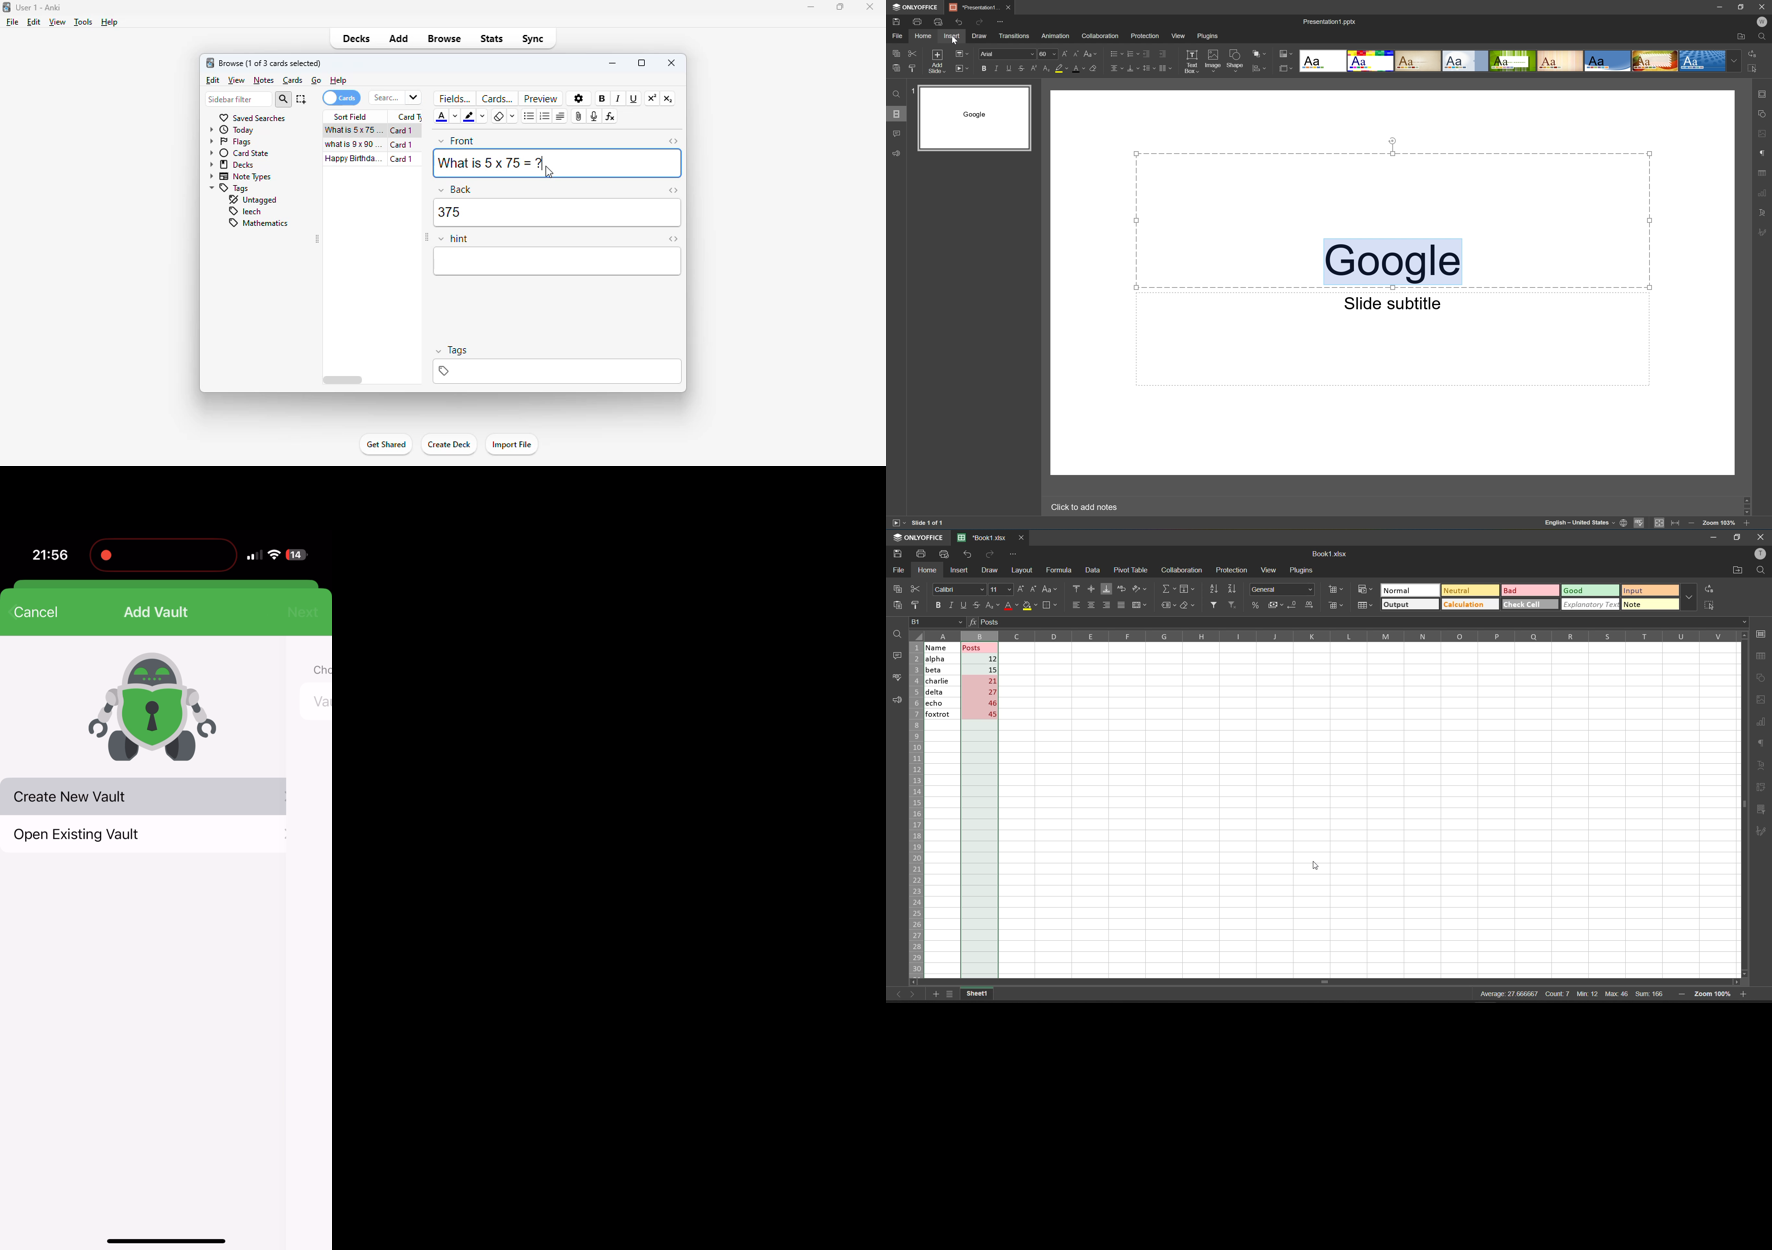 The image size is (1792, 1260). I want to click on accounting style, so click(1273, 603).